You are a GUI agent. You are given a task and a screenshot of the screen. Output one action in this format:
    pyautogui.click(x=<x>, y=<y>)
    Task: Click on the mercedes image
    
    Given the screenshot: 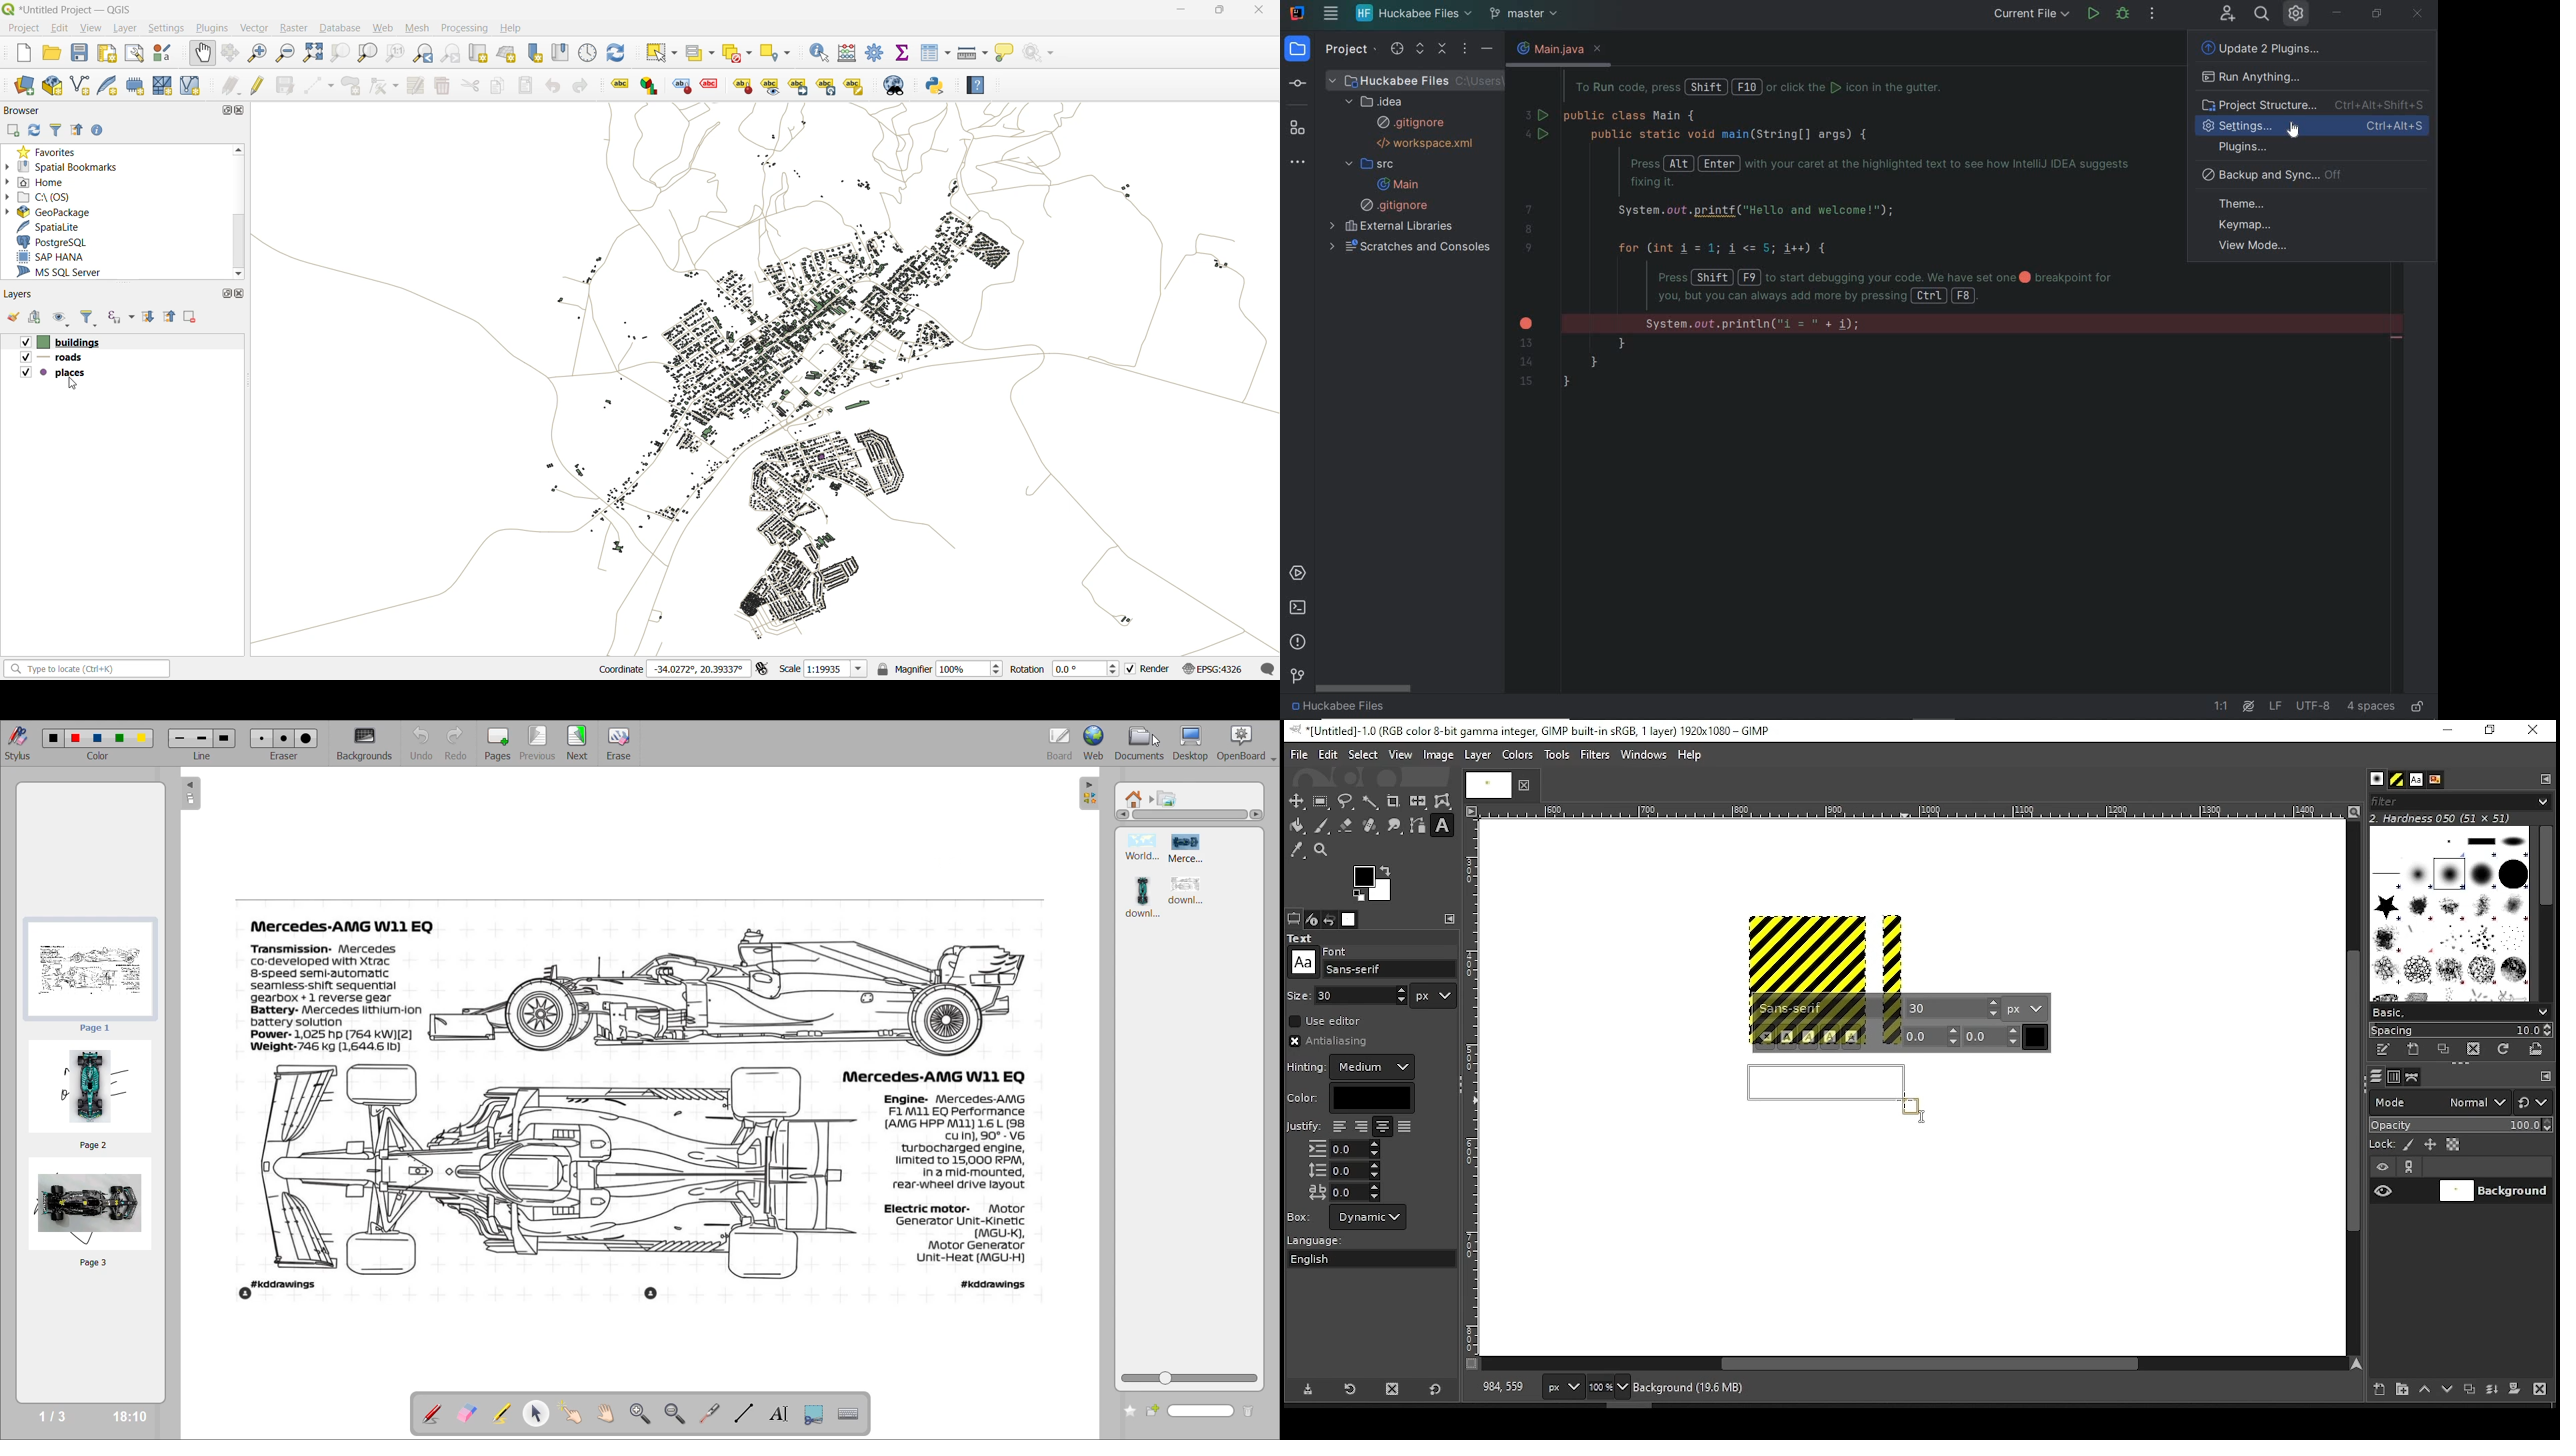 What is the action you would take?
    pyautogui.click(x=732, y=993)
    